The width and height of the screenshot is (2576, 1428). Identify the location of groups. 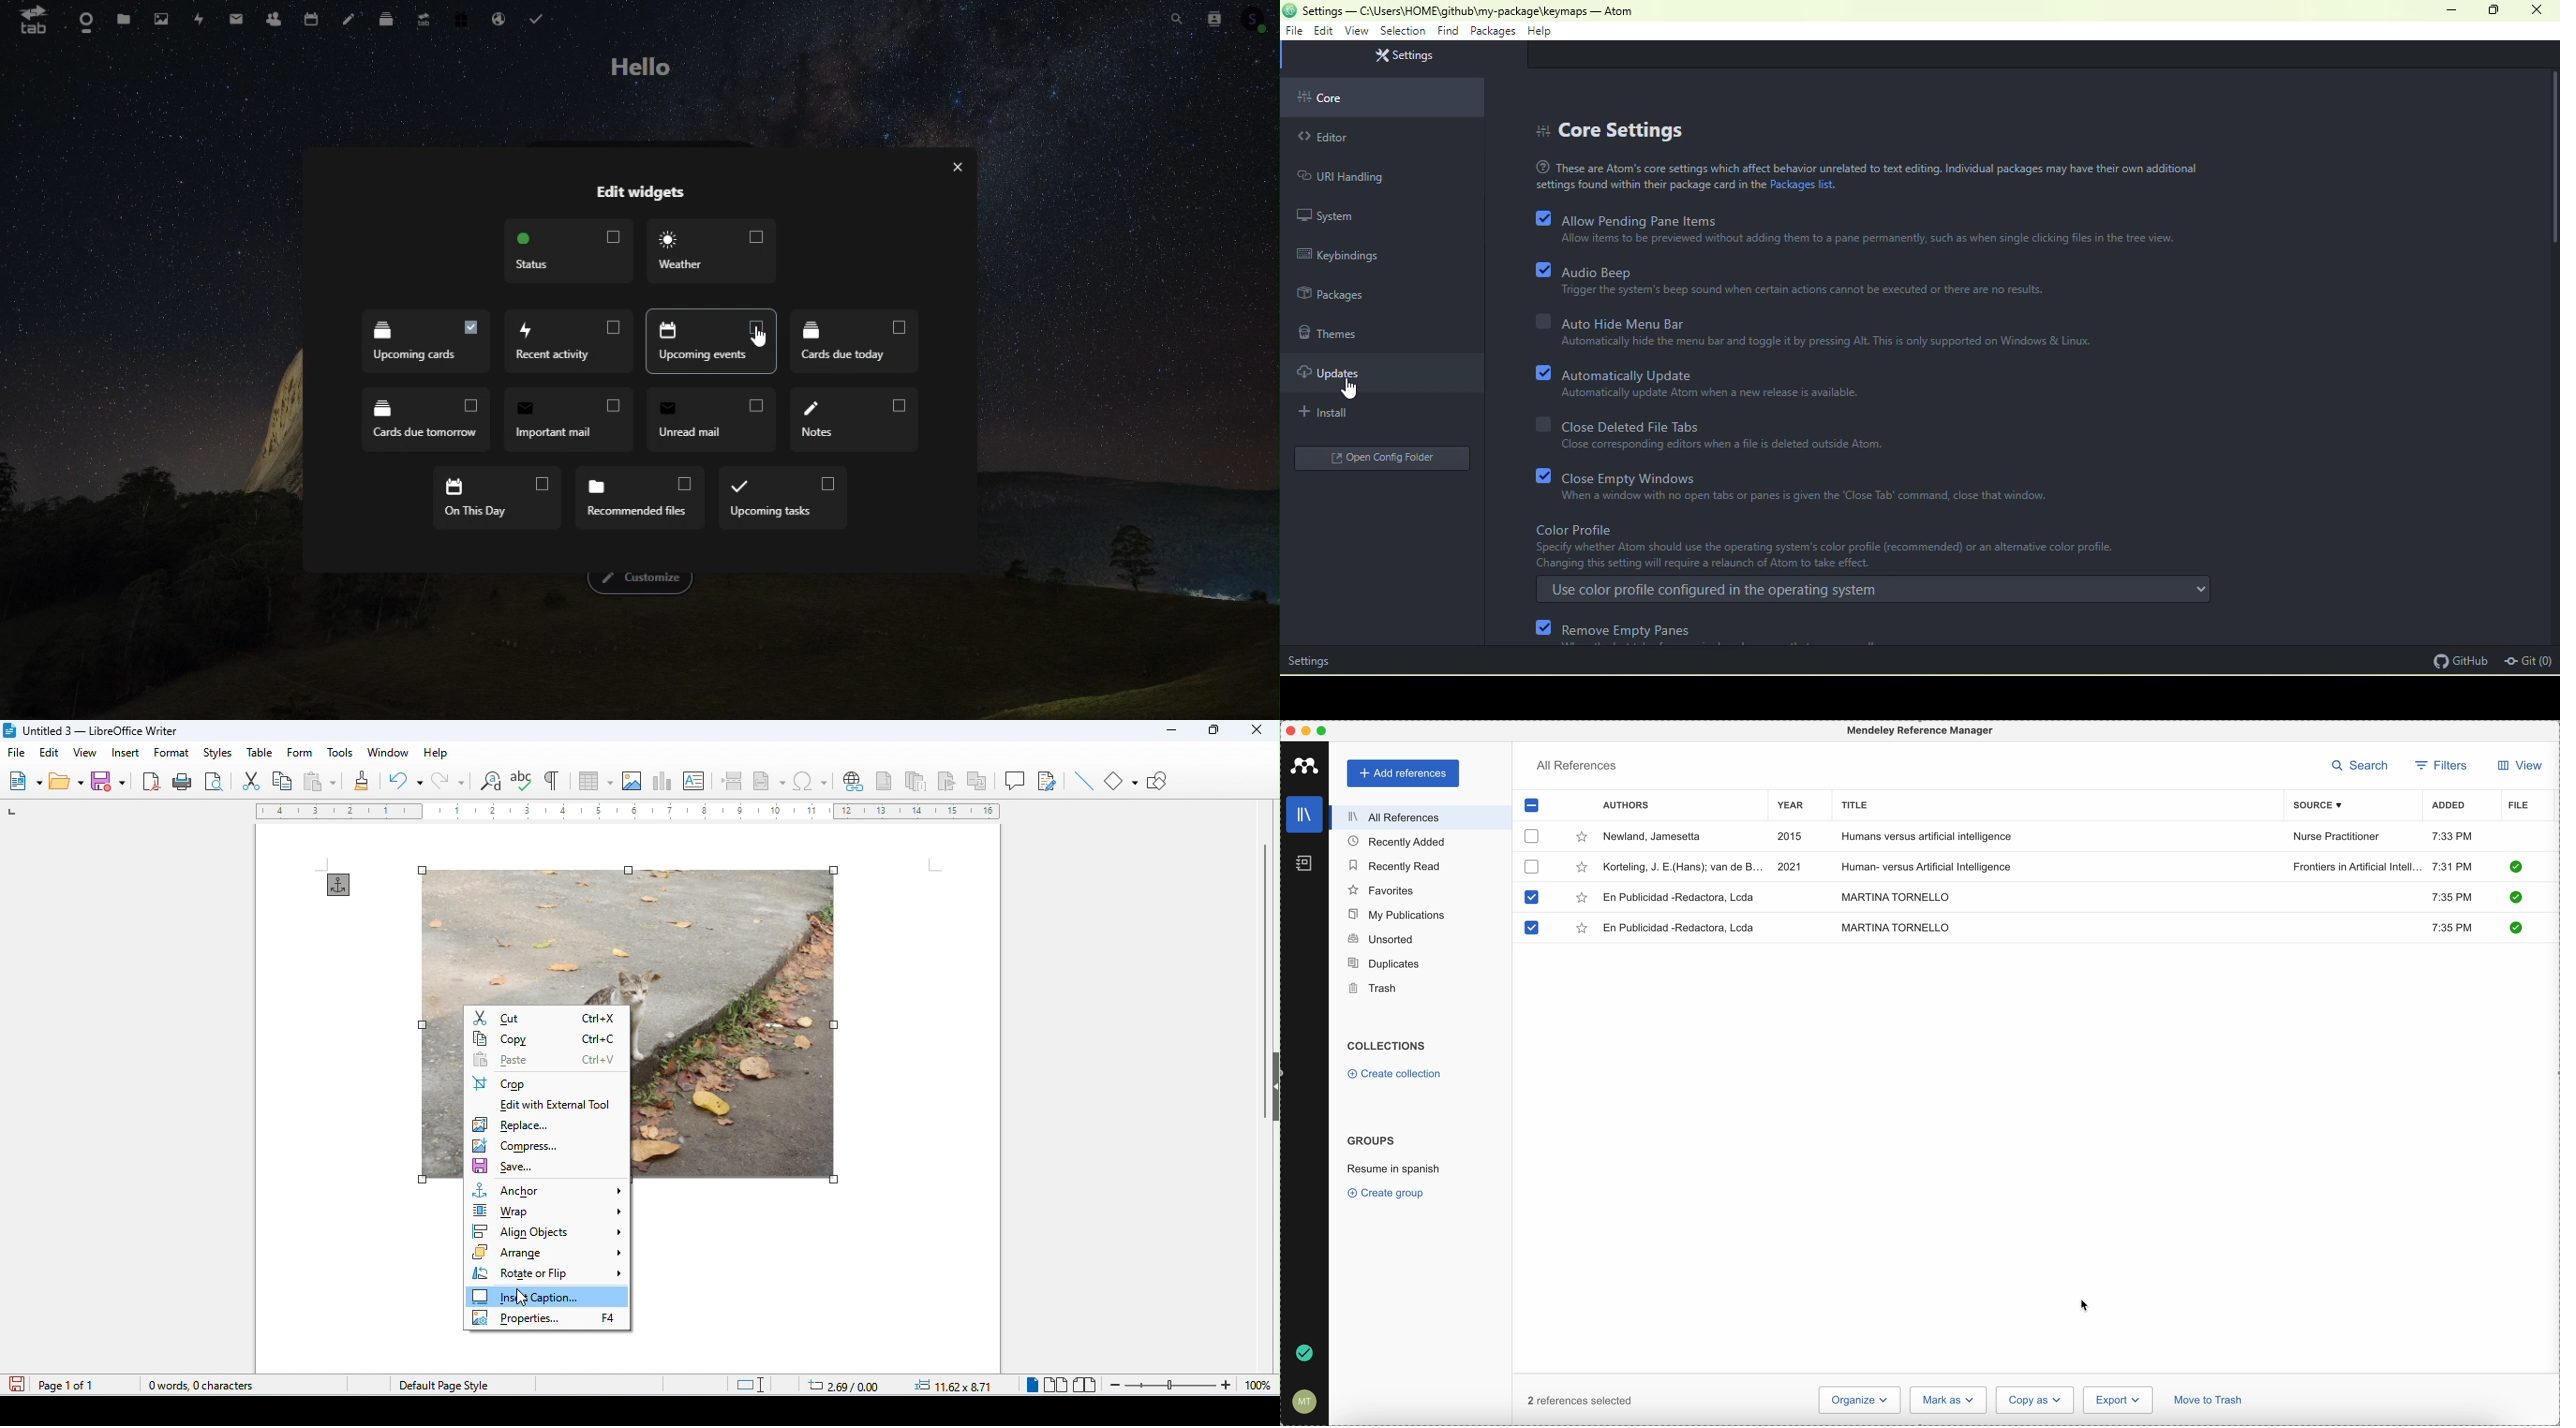
(1371, 1139).